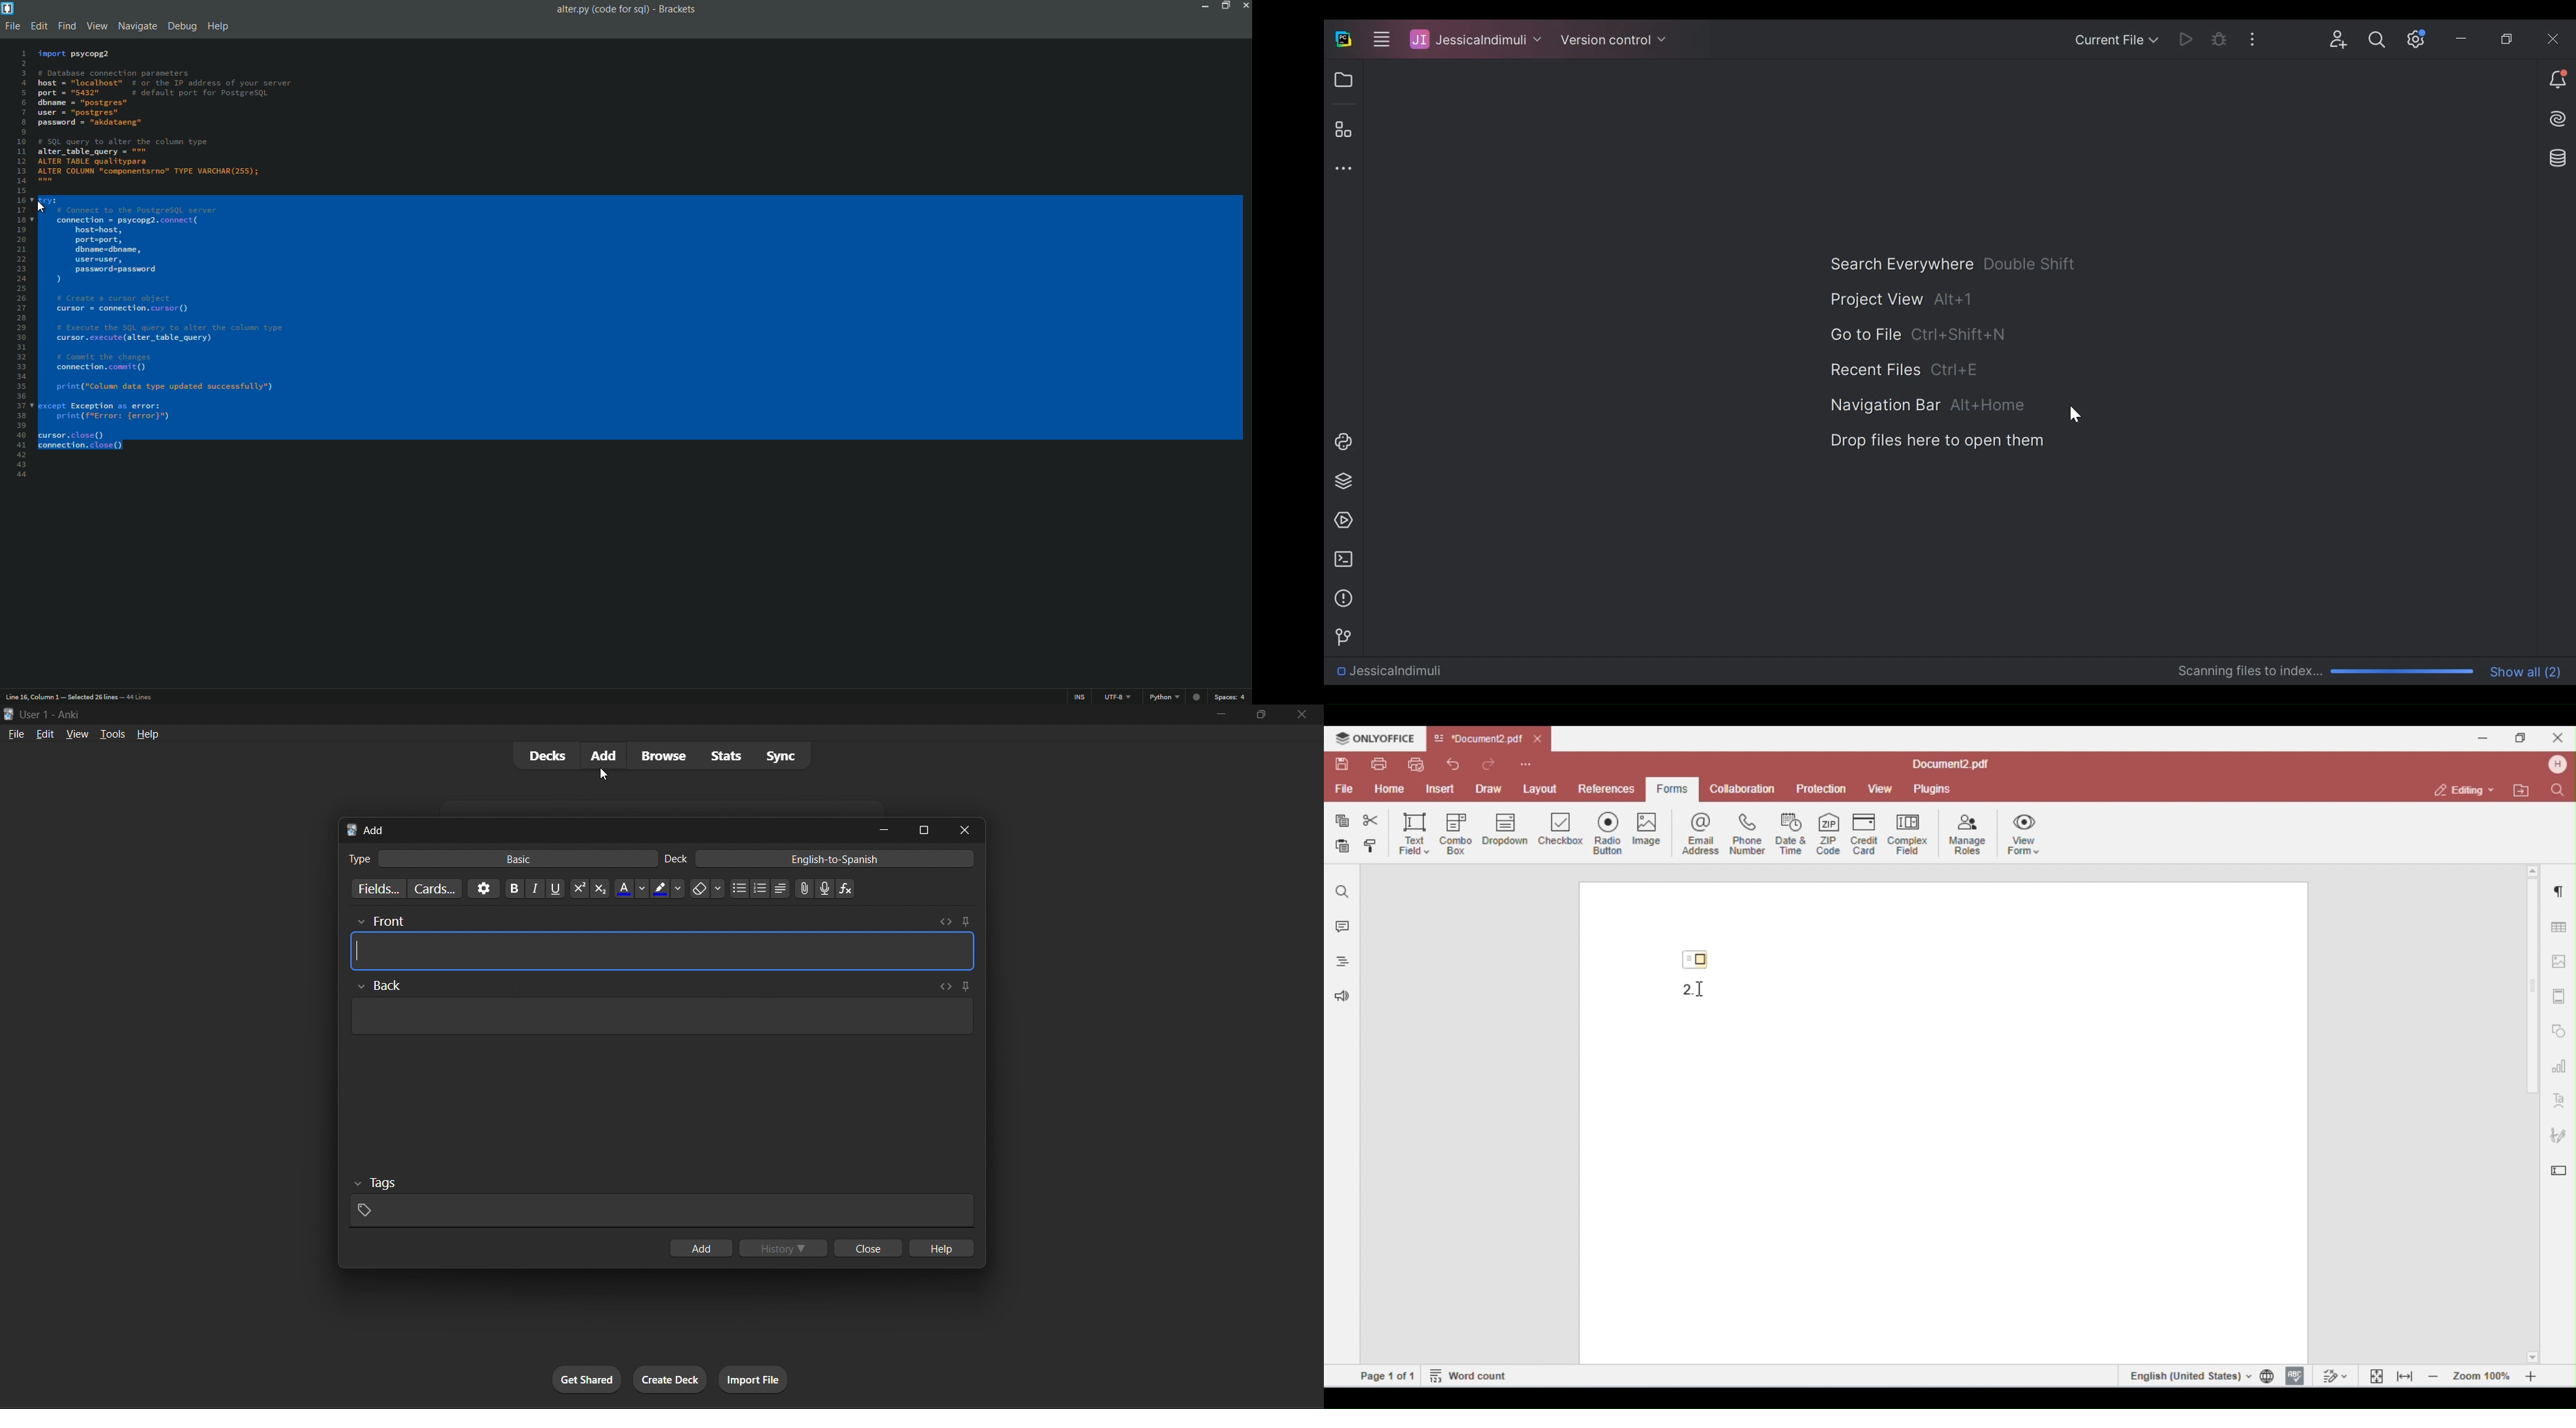  What do you see at coordinates (72, 733) in the screenshot?
I see `view` at bounding box center [72, 733].